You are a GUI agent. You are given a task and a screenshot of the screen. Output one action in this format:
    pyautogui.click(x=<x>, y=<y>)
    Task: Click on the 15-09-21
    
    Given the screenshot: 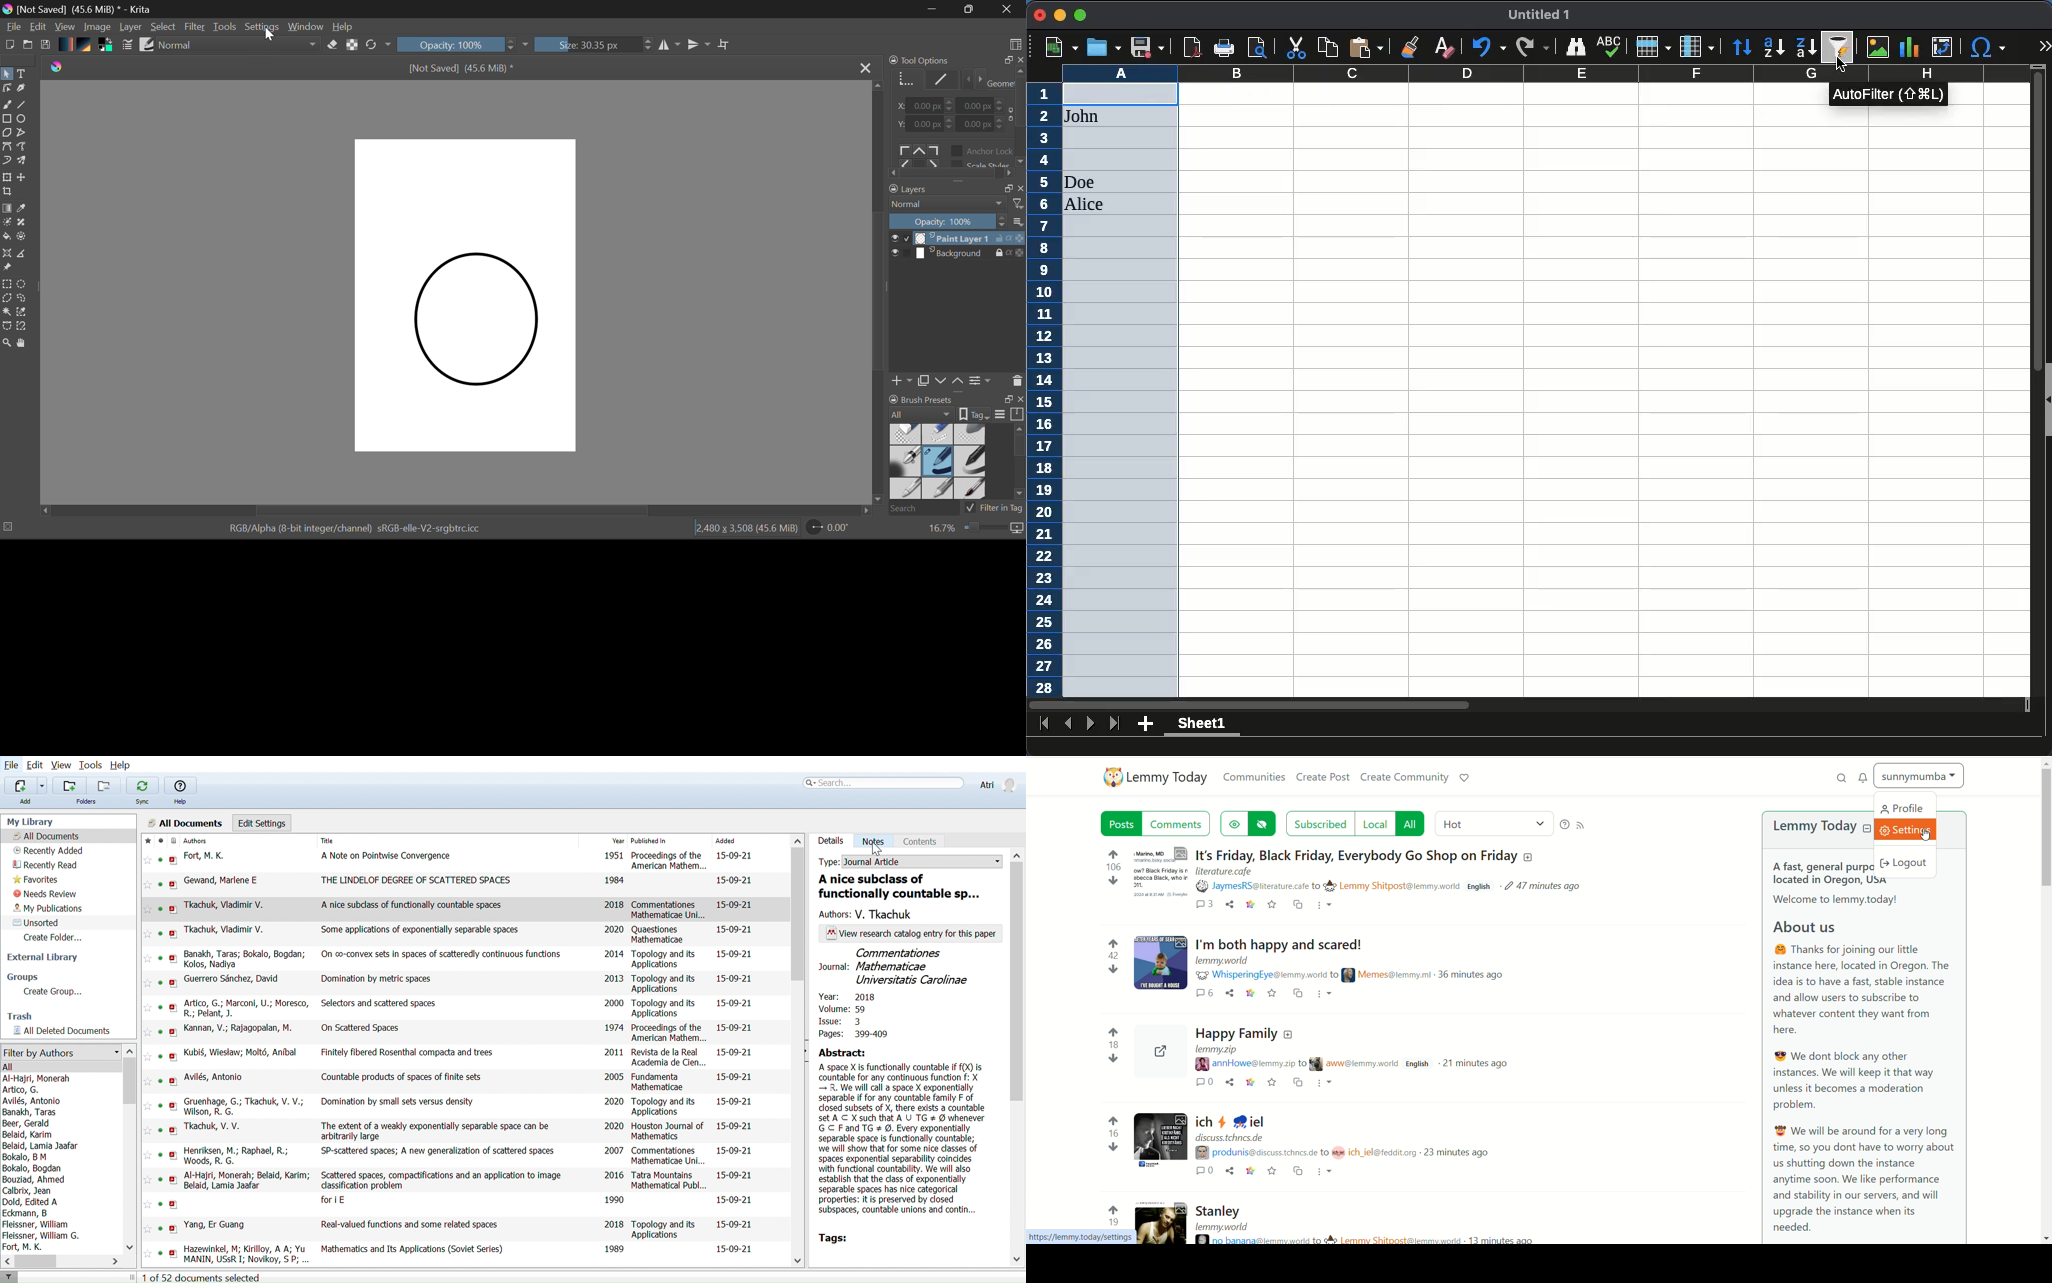 What is the action you would take?
    pyautogui.click(x=734, y=1078)
    